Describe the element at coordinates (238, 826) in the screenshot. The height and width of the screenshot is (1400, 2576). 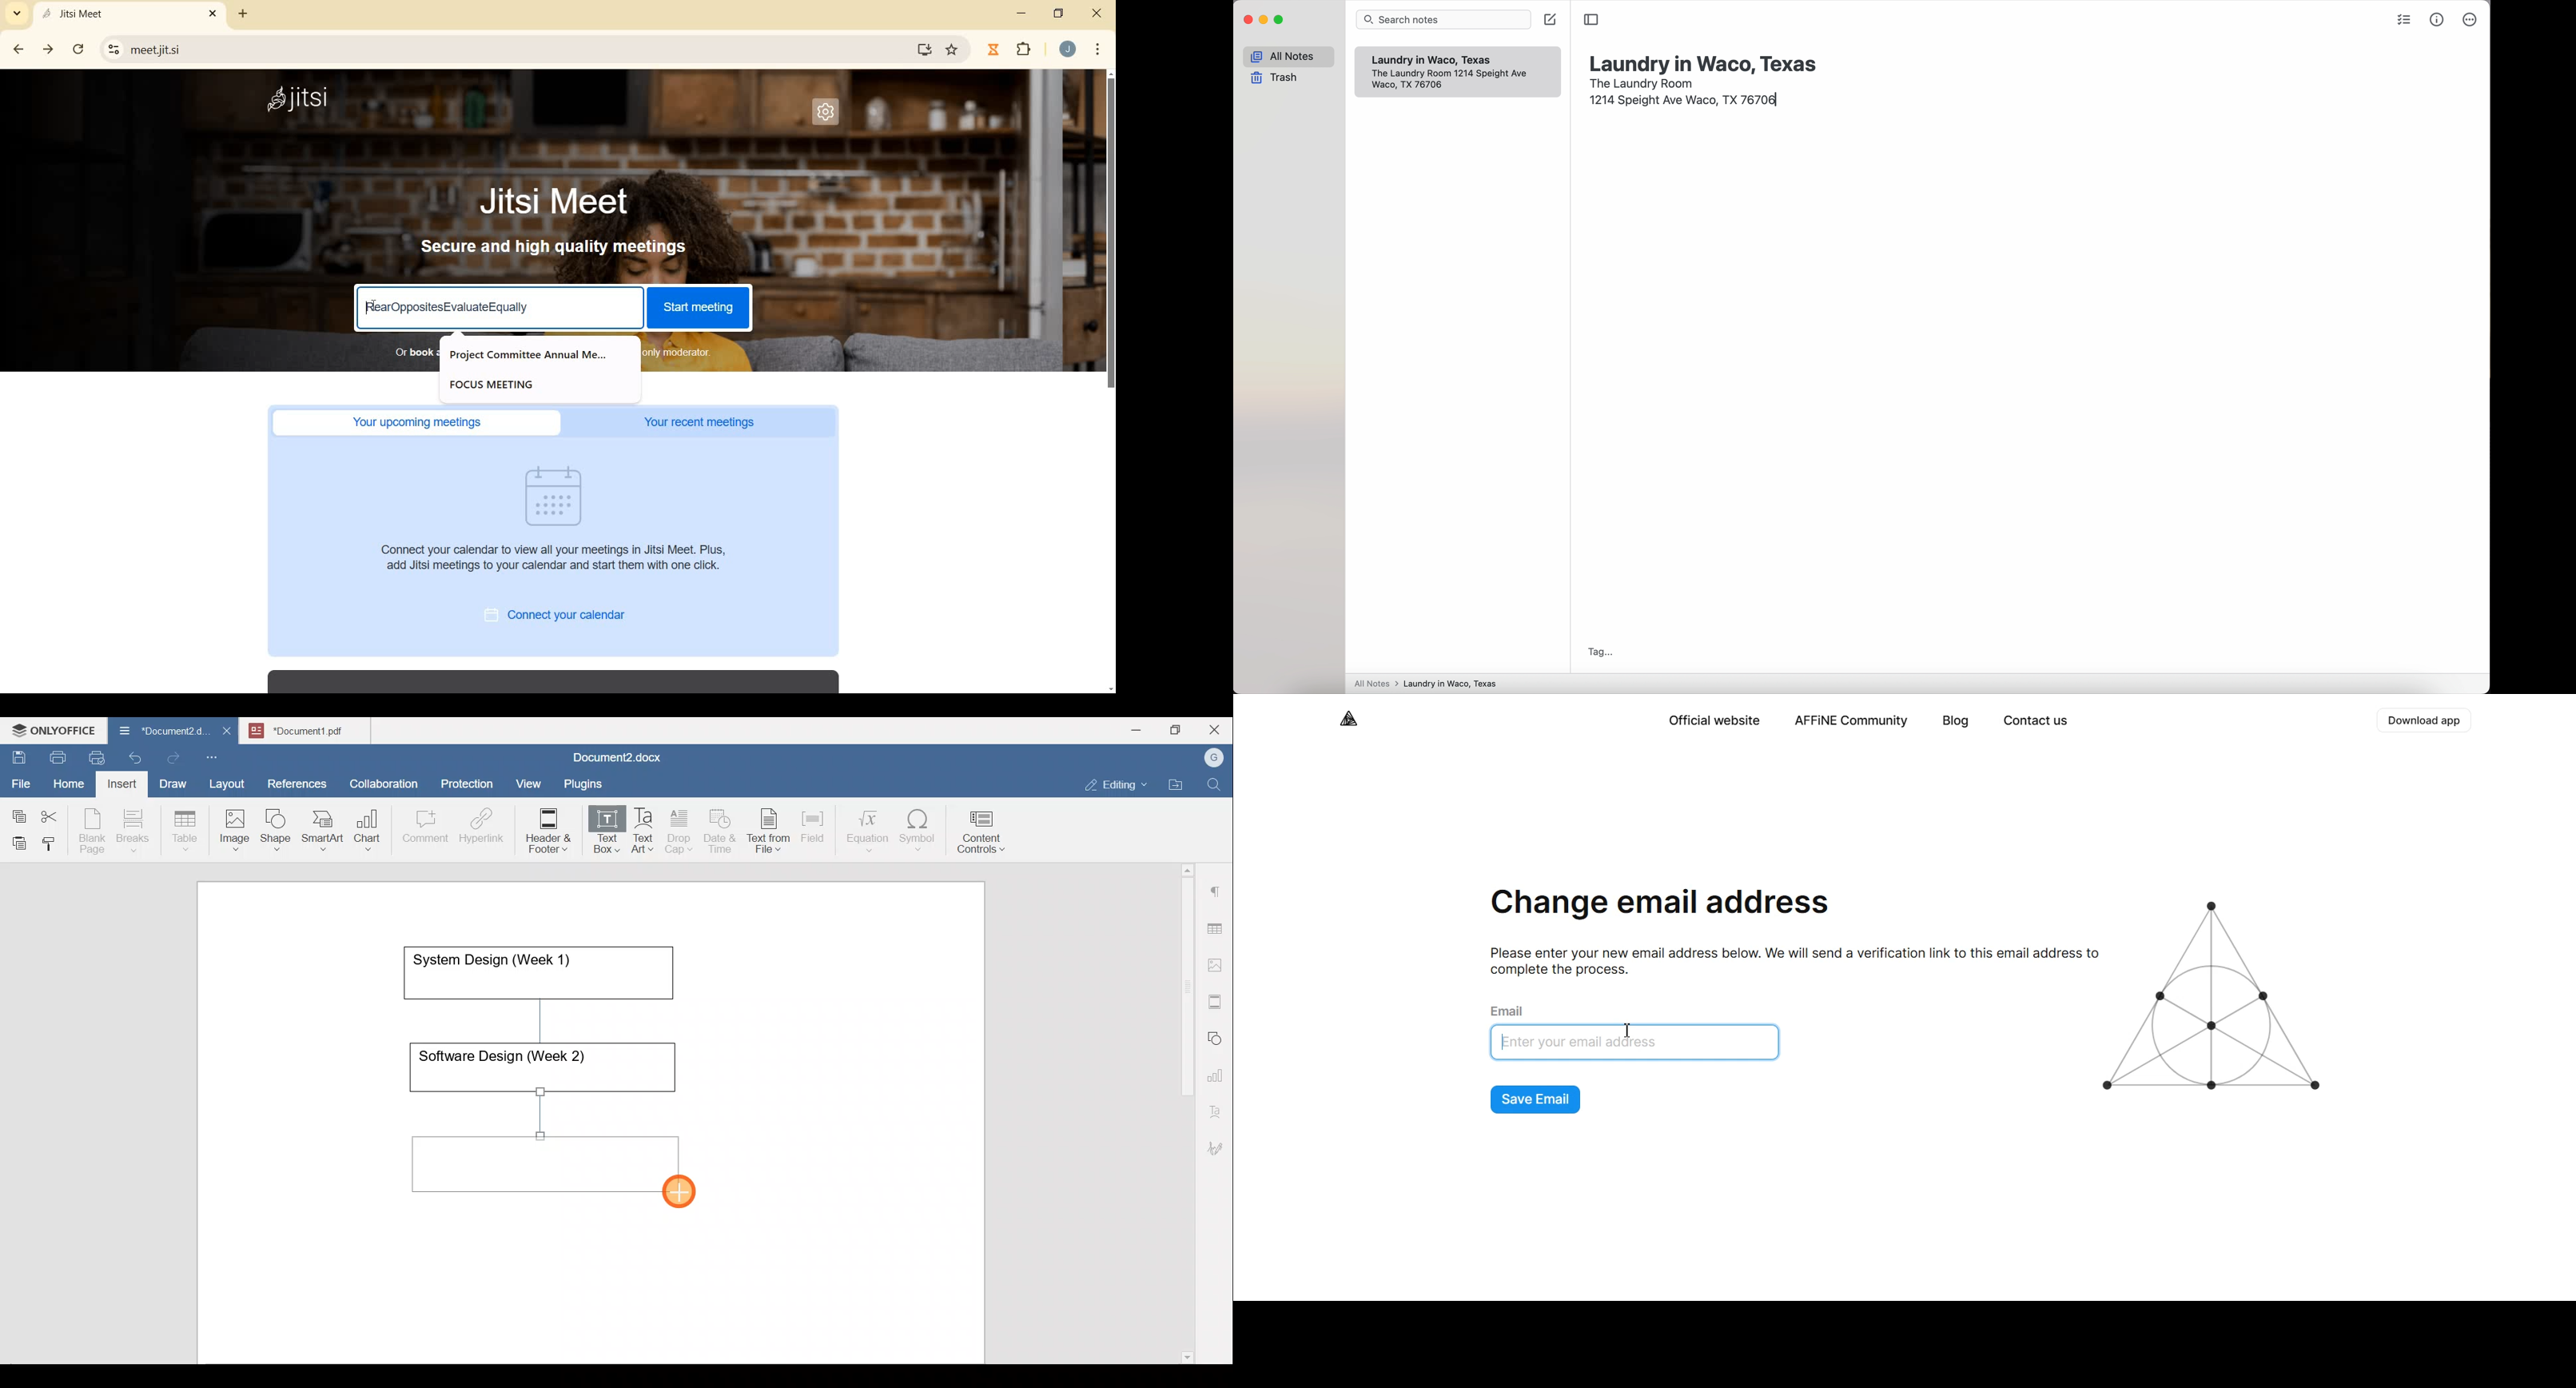
I see `Image` at that location.